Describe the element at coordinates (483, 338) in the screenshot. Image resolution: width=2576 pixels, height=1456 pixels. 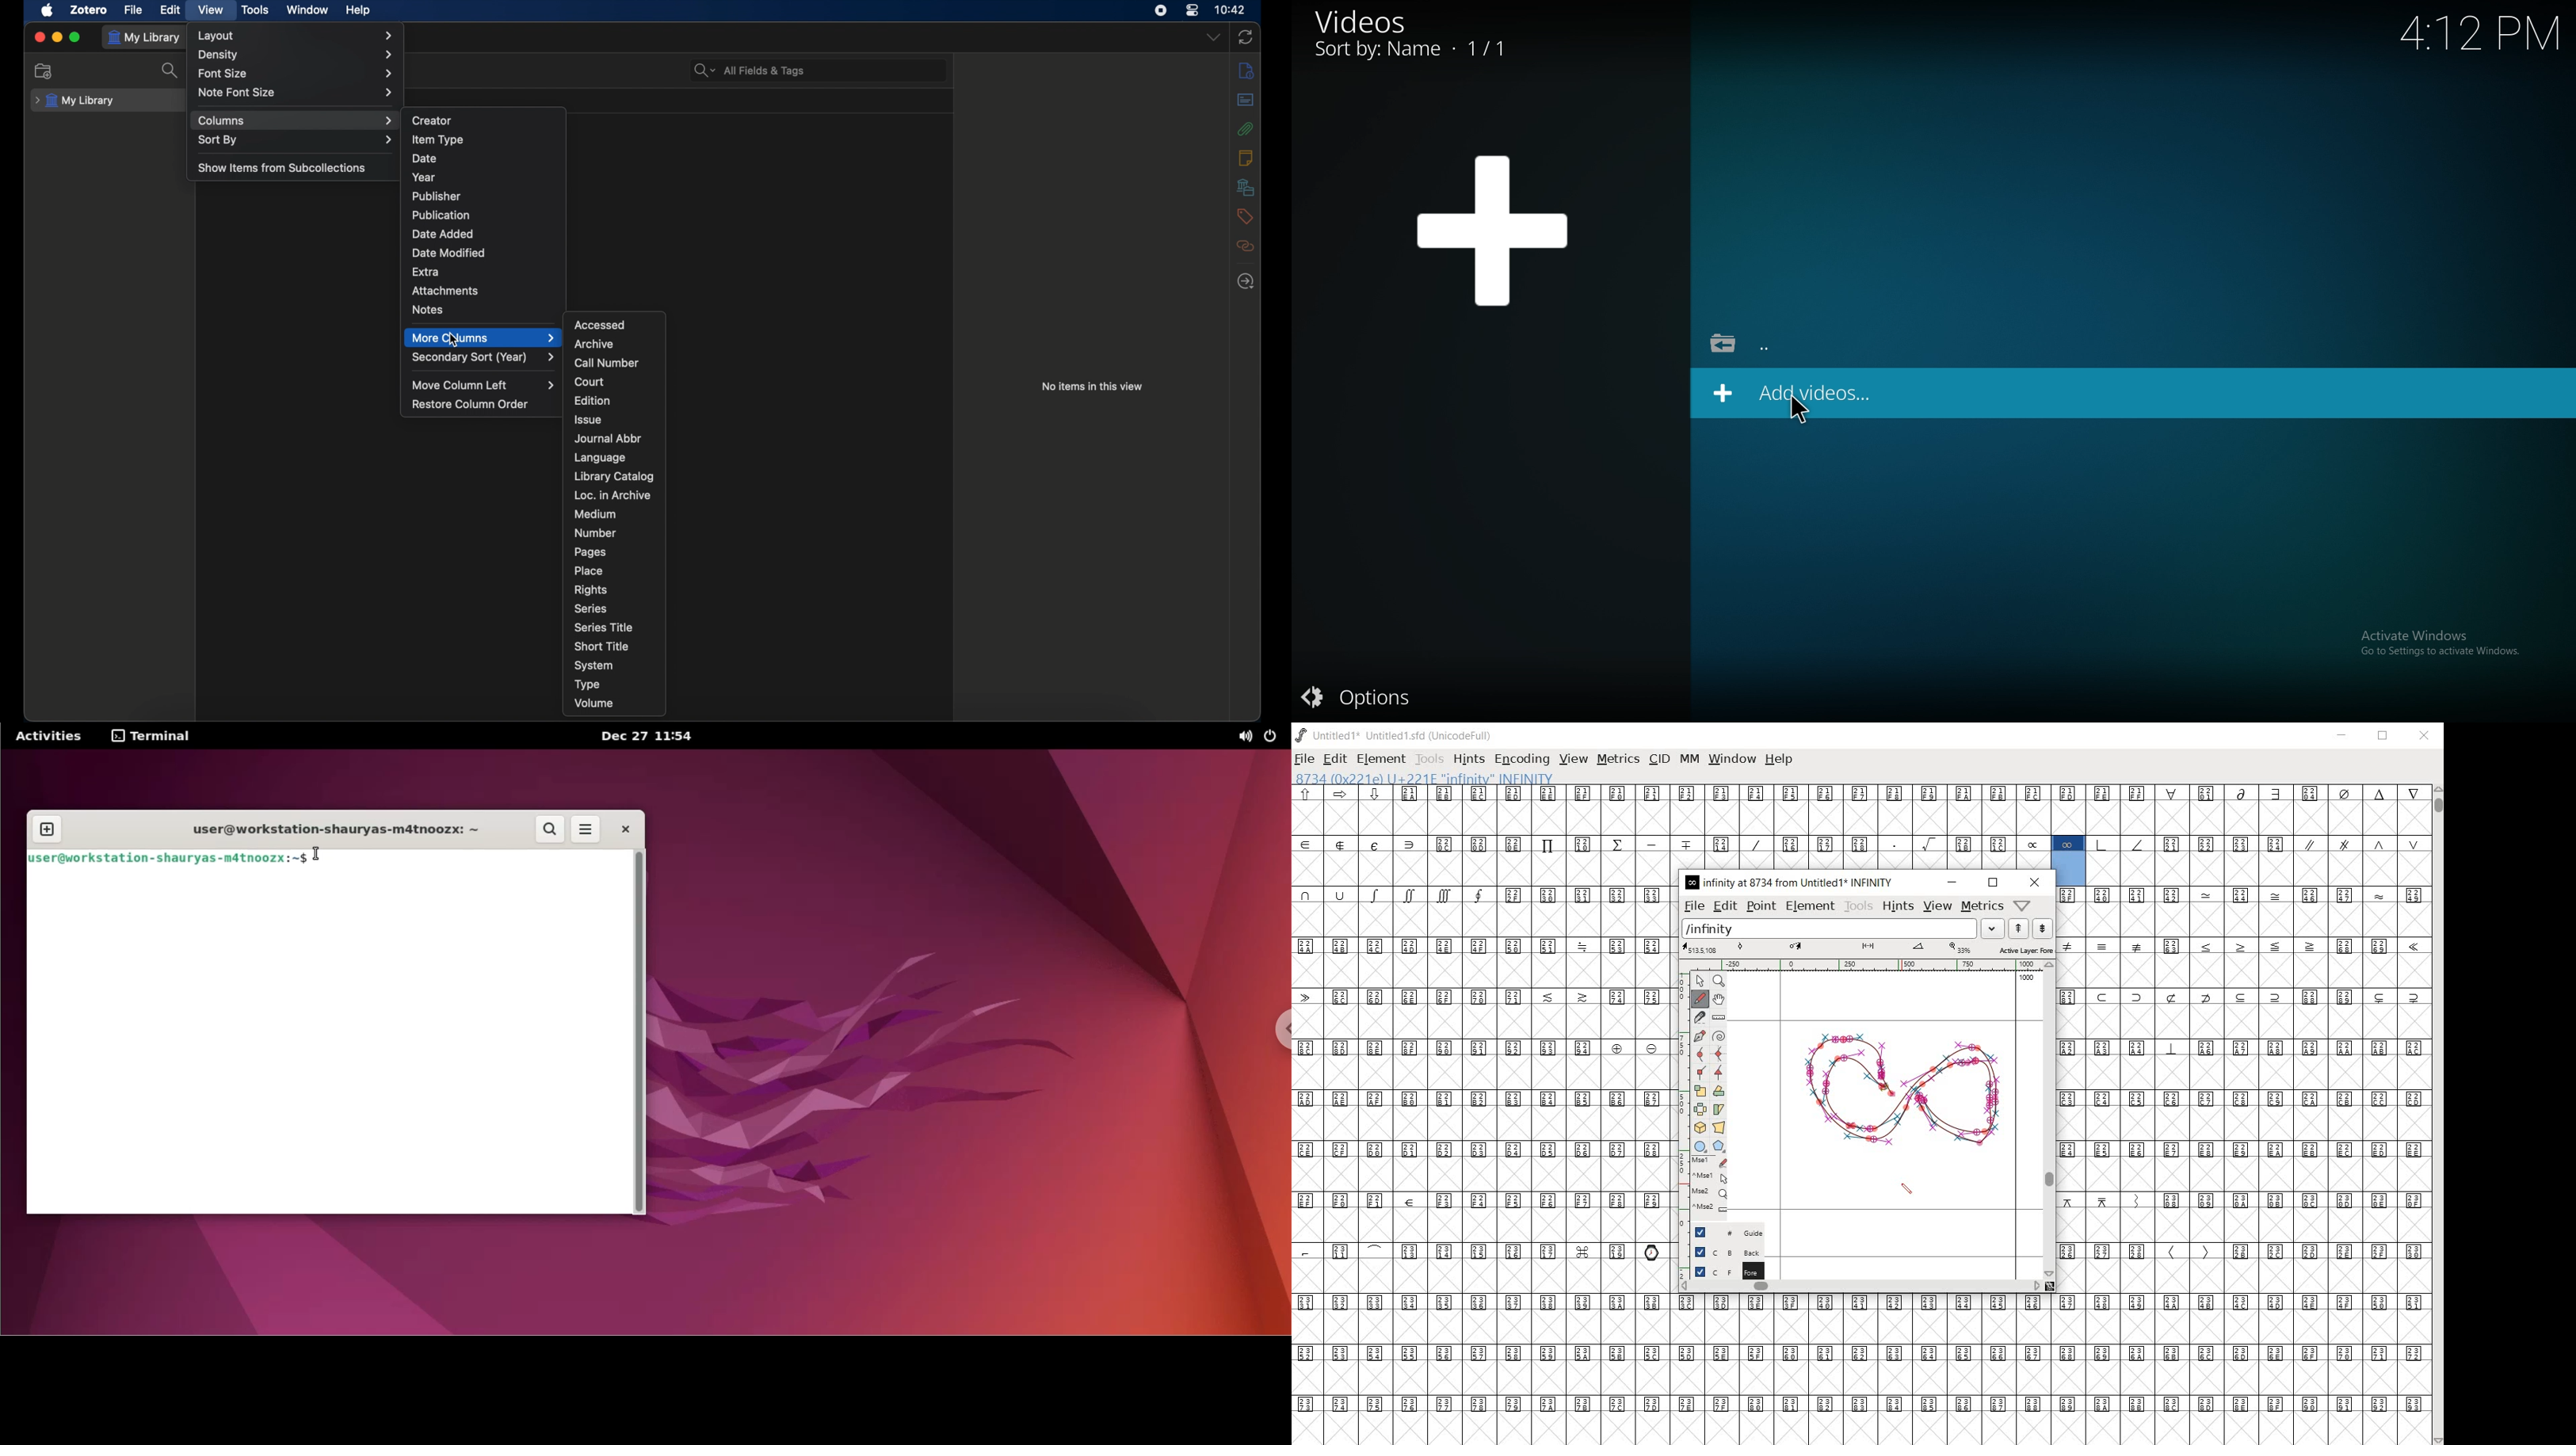
I see `more columns` at that location.